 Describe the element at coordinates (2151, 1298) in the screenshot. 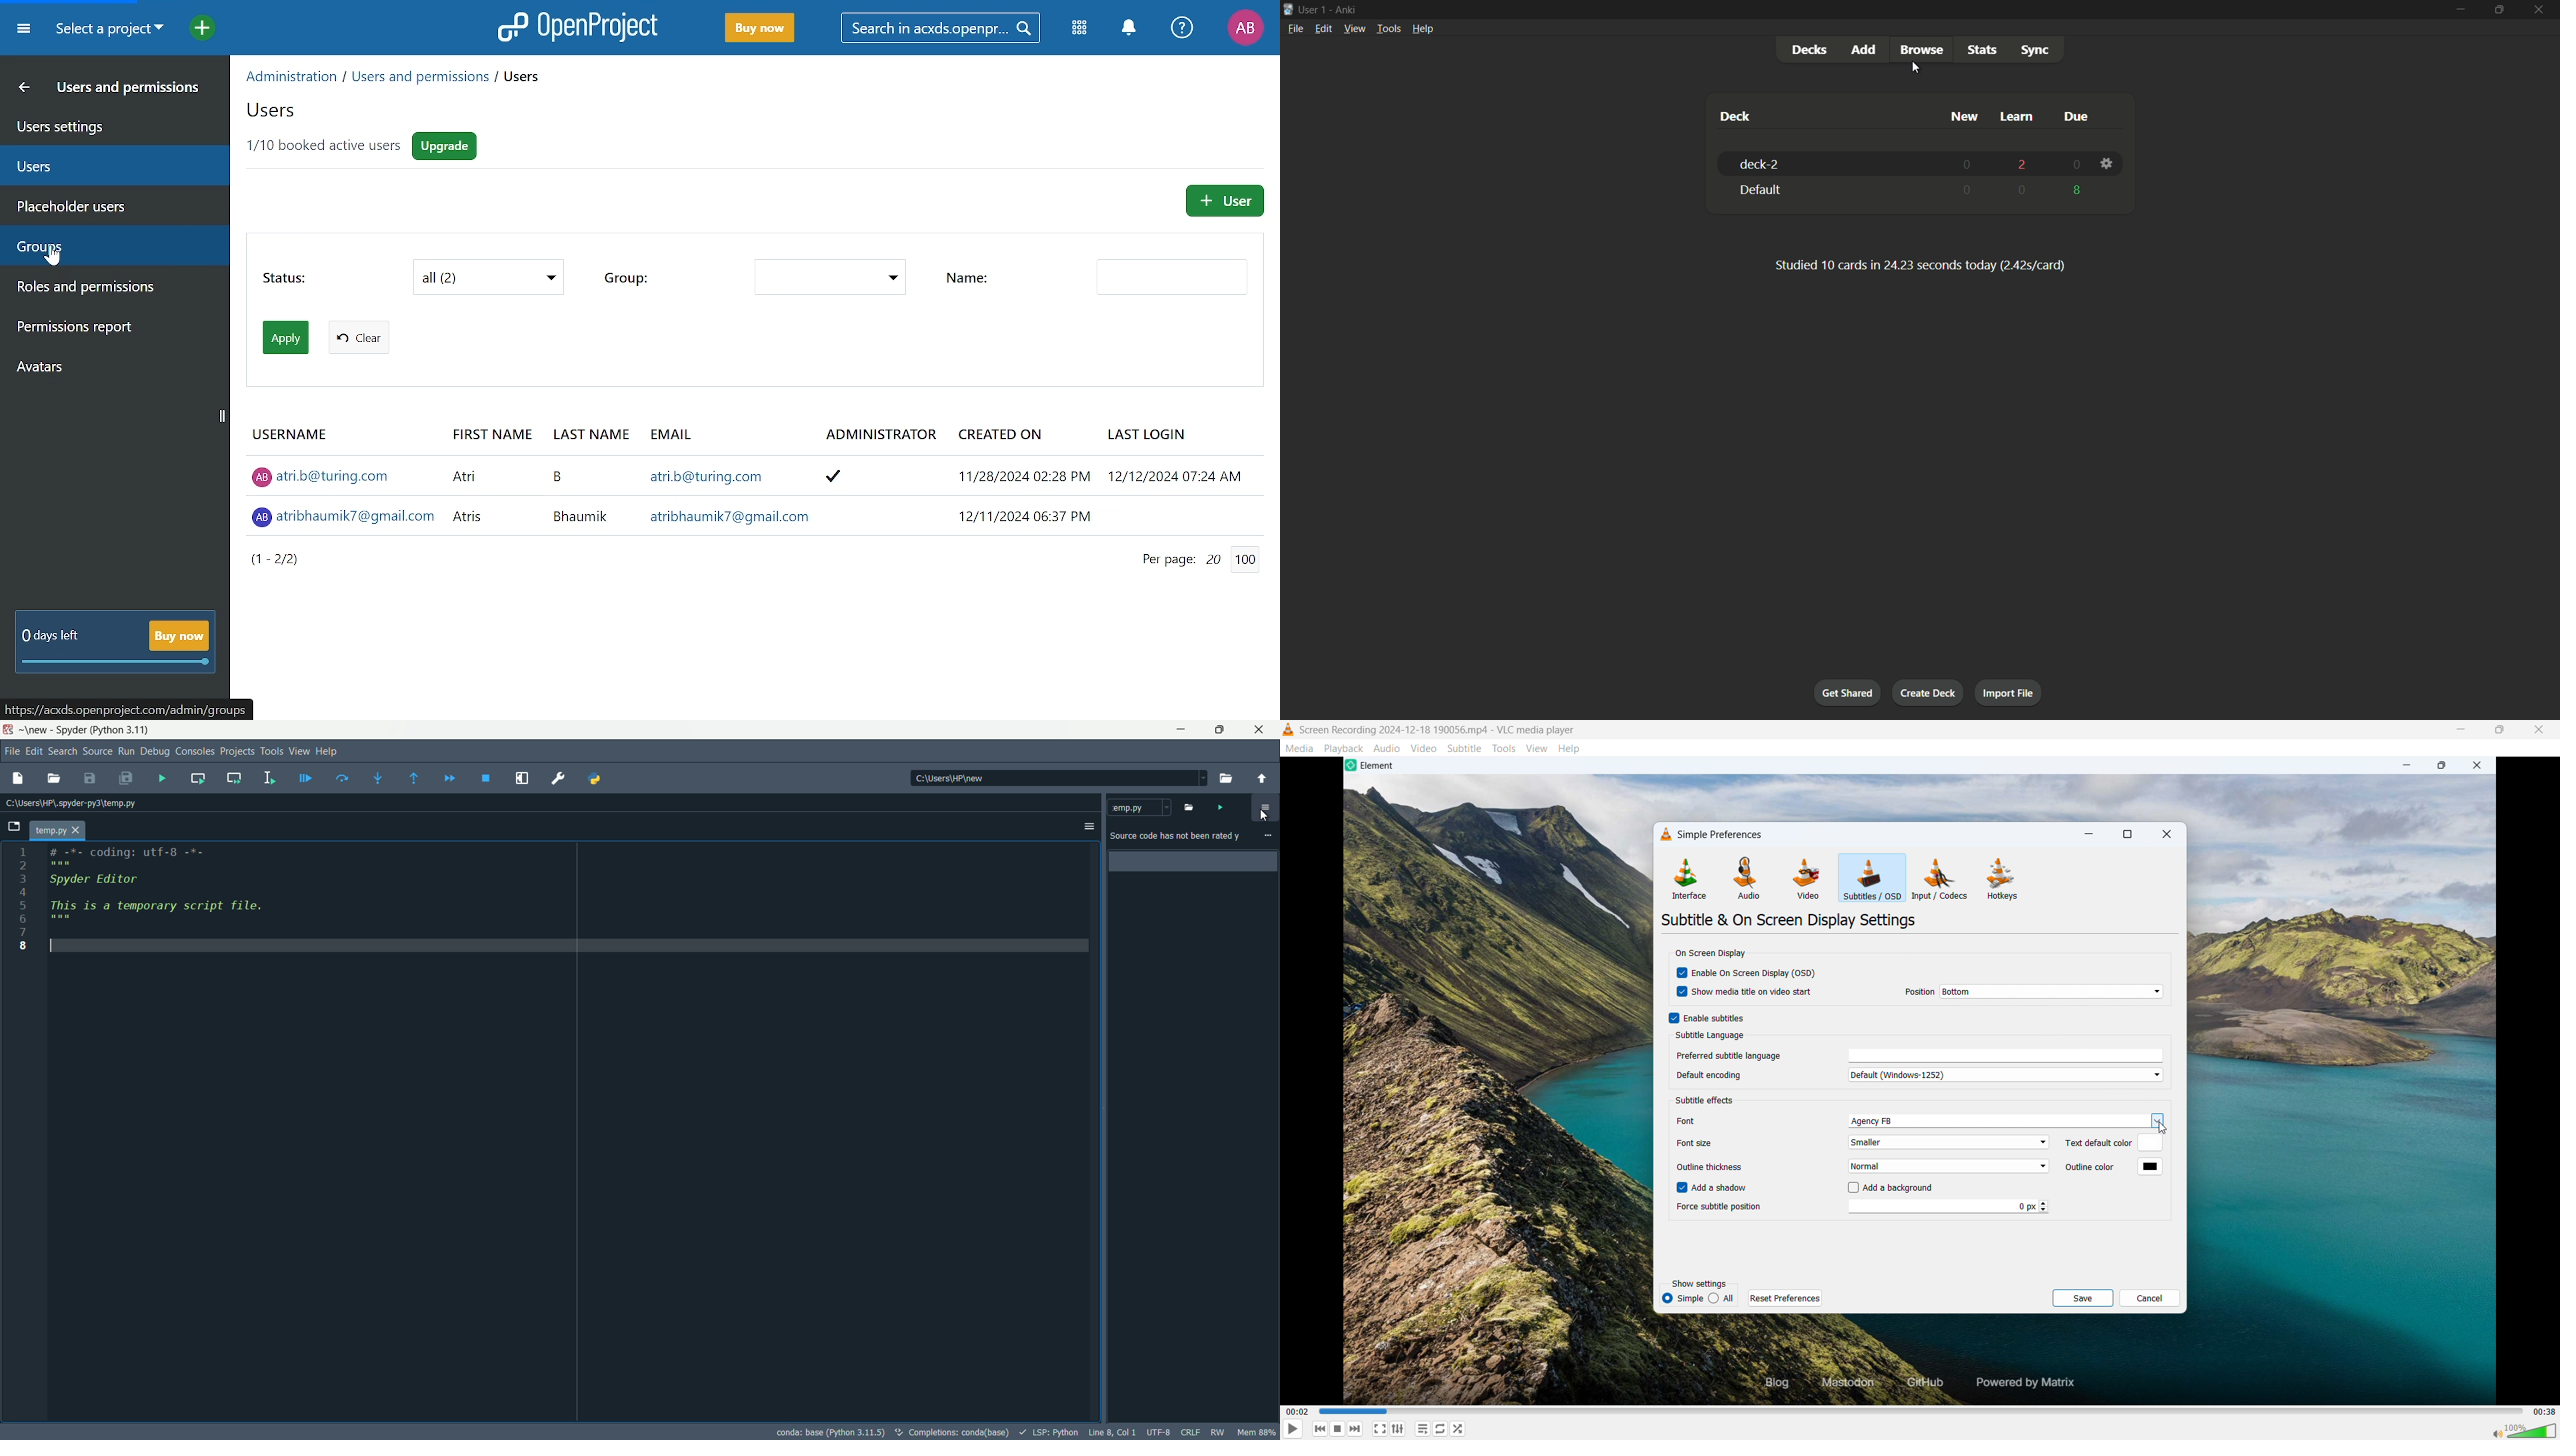

I see `cancel` at that location.